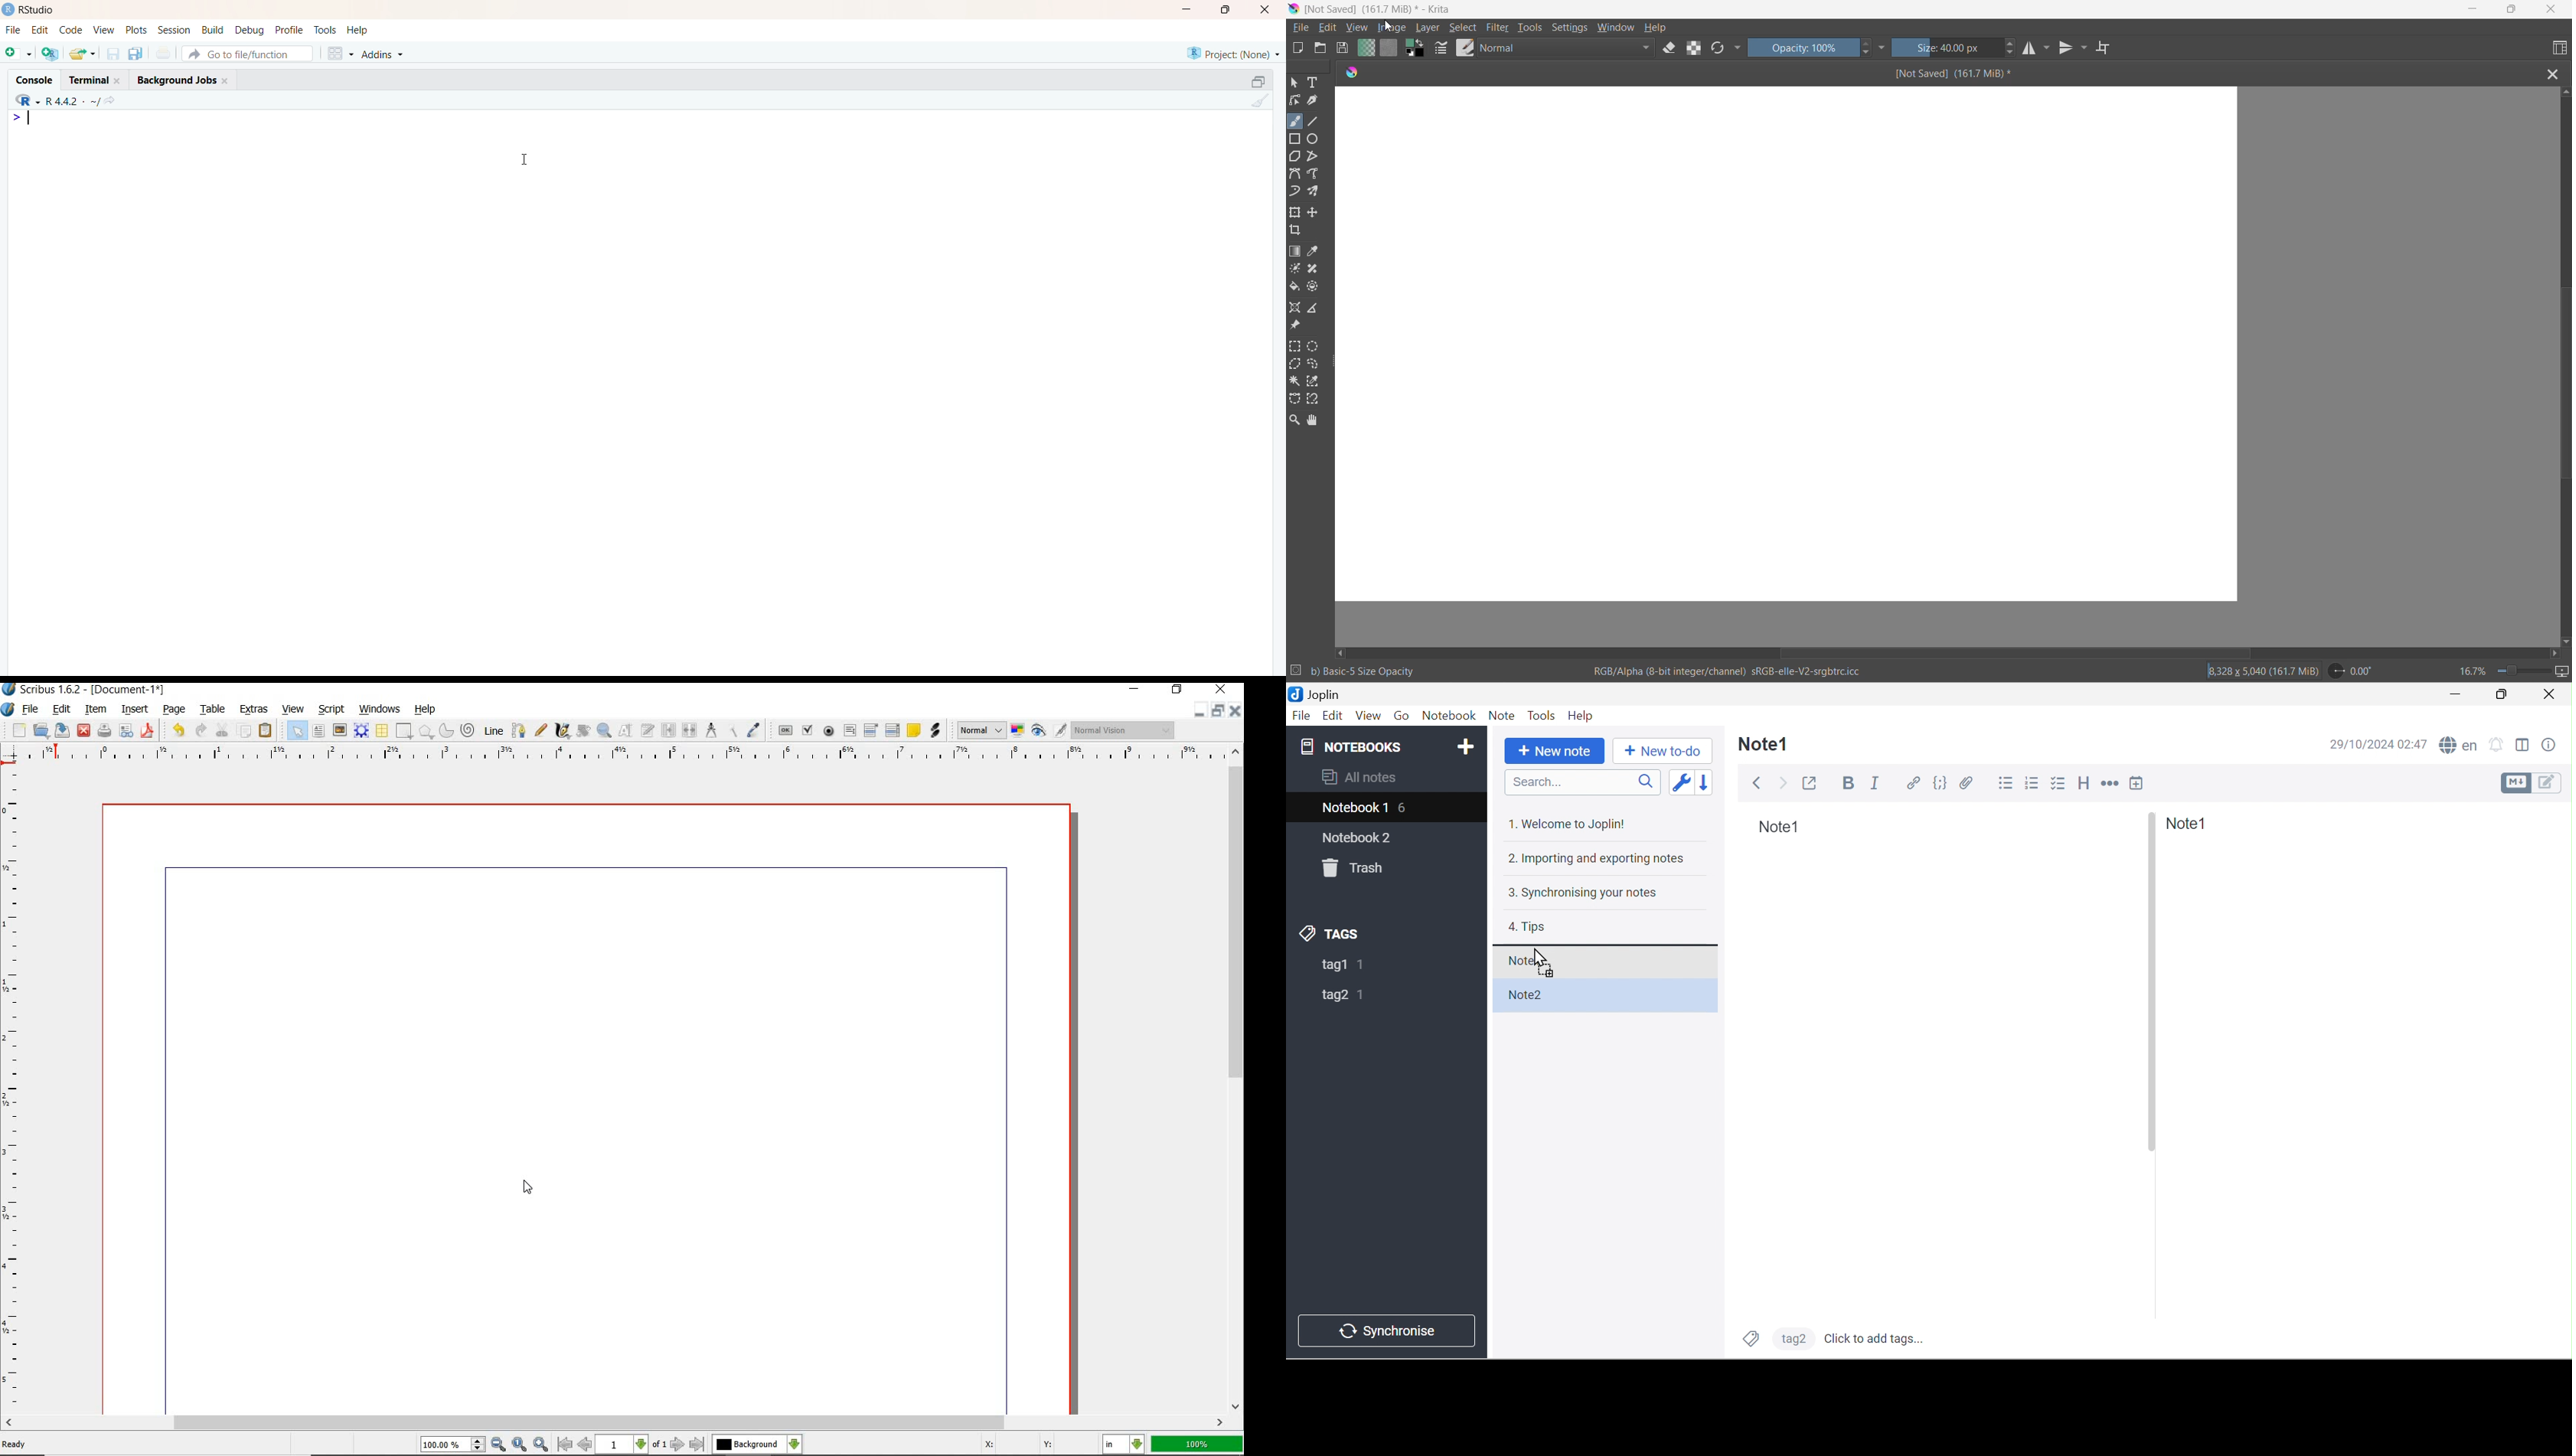  I want to click on pdf list box, so click(892, 730).